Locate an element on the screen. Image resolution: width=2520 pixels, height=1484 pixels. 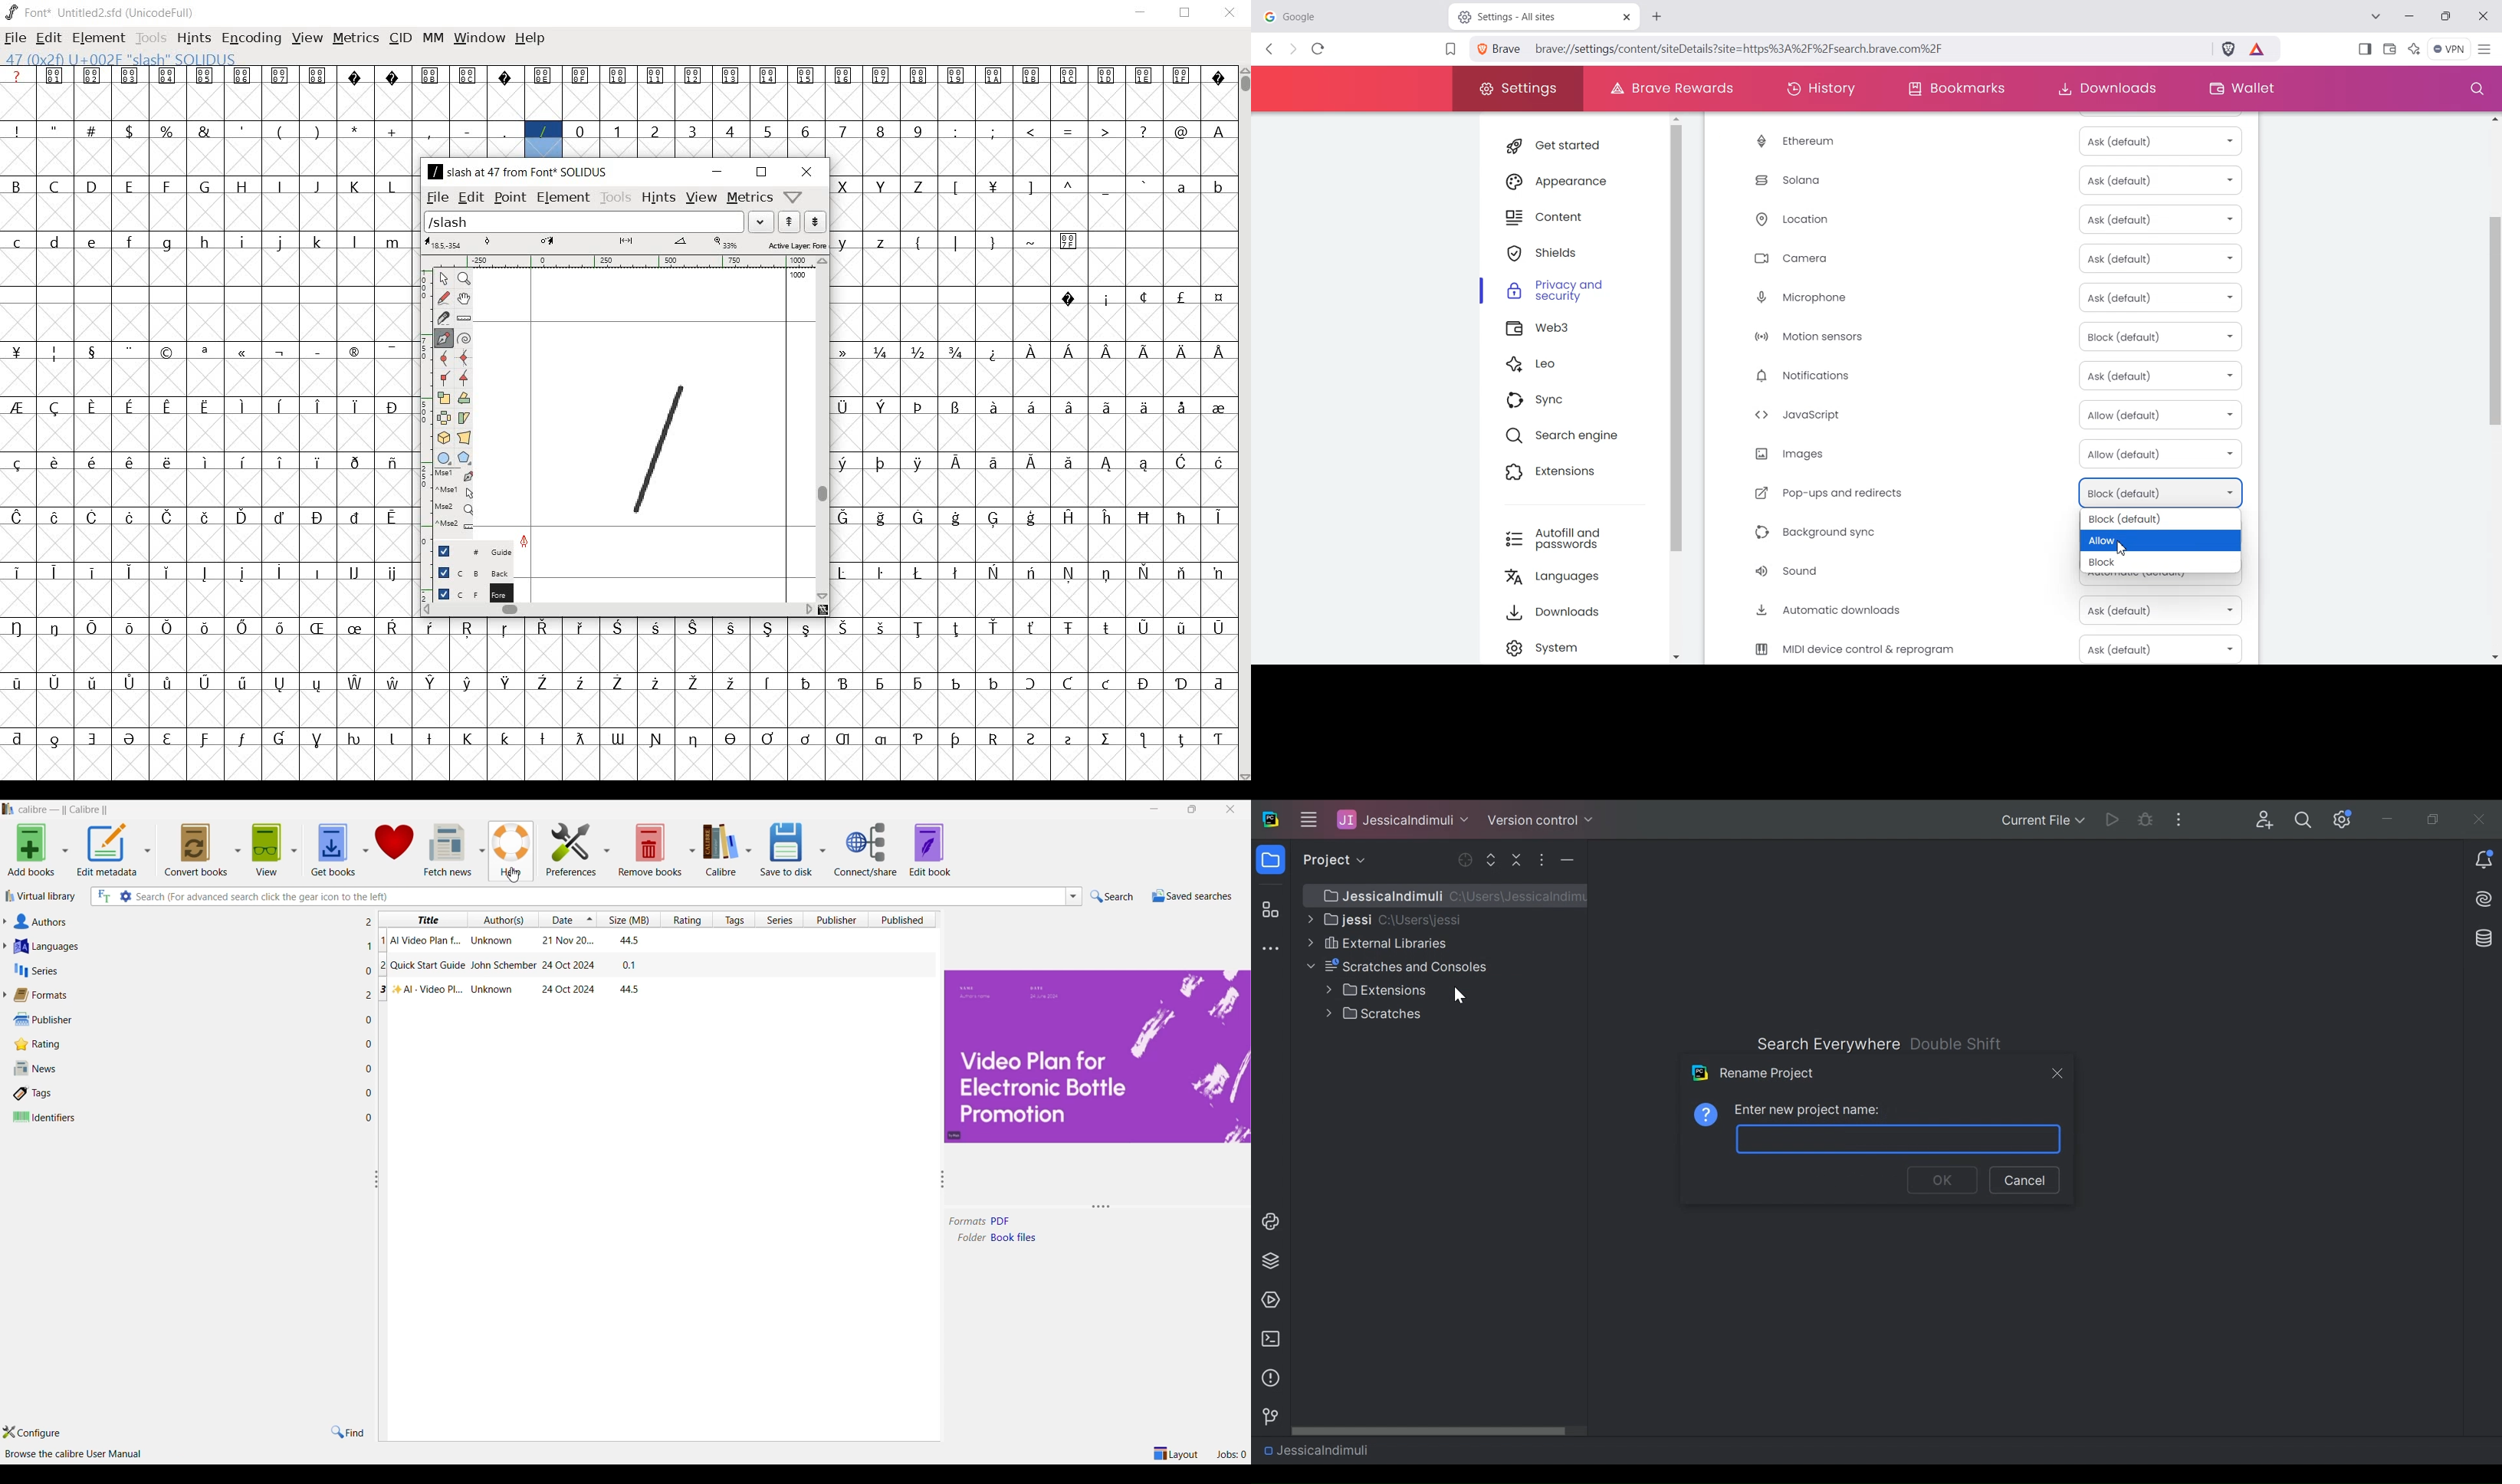
Downloads is located at coordinates (1579, 615).